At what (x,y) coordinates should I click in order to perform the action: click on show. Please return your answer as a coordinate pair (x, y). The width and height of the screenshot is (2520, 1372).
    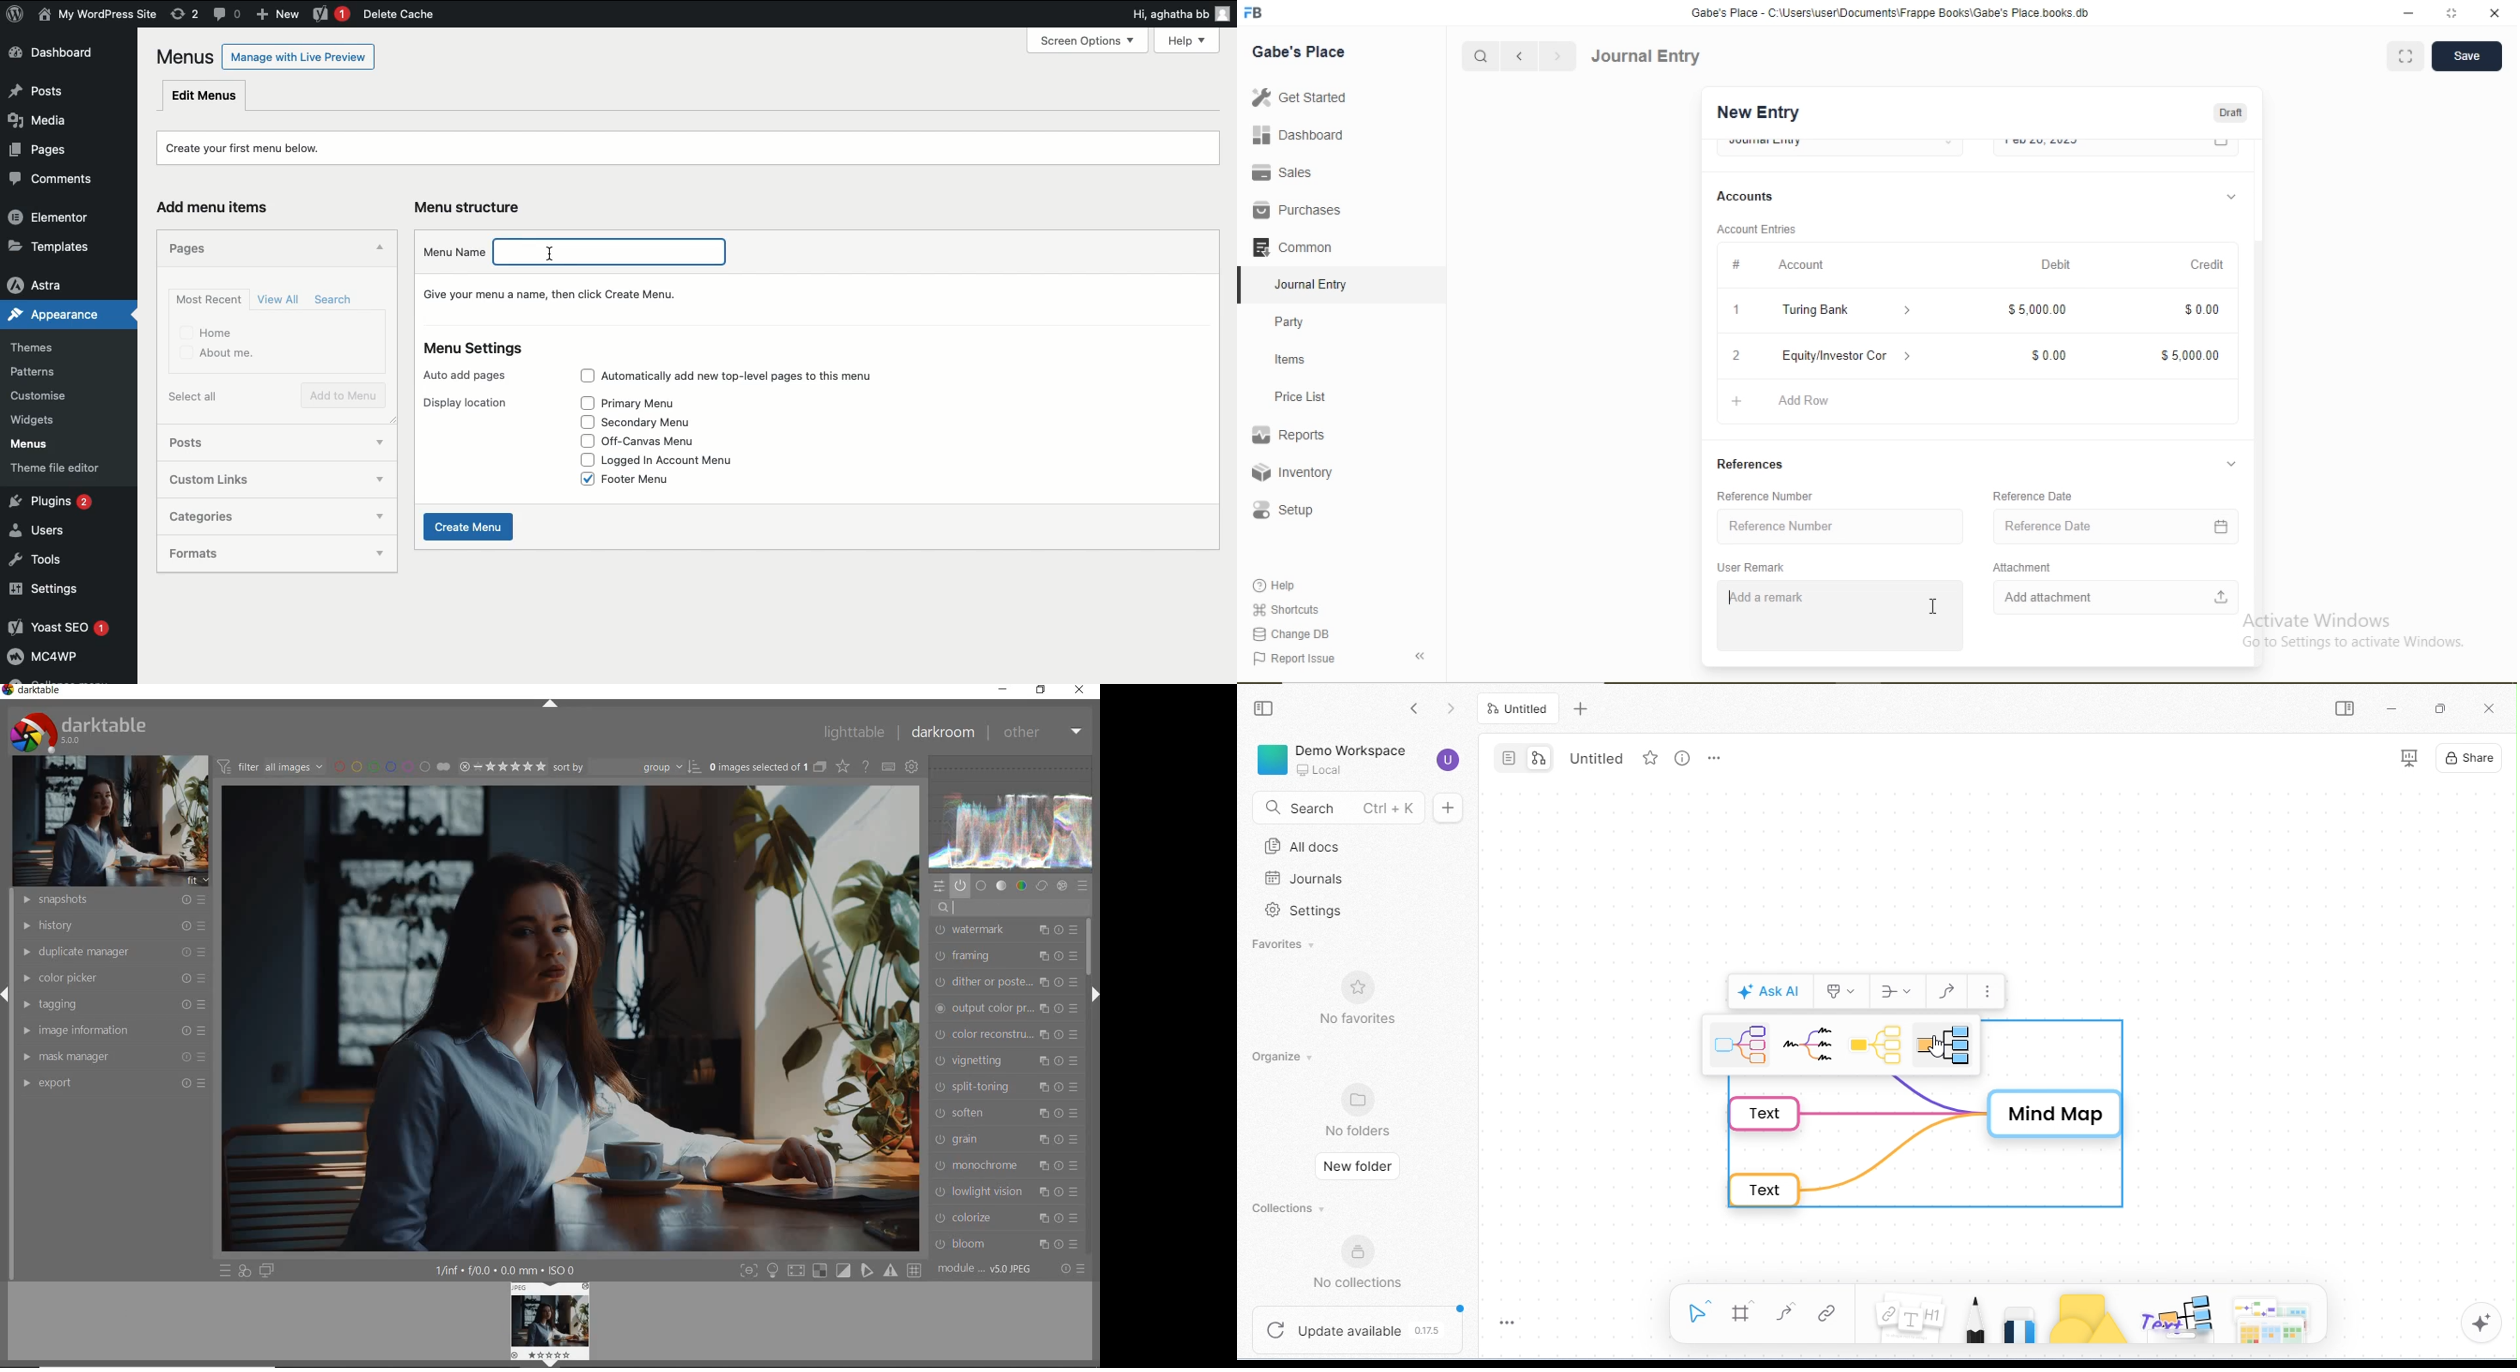
    Looking at the image, I should click on (381, 443).